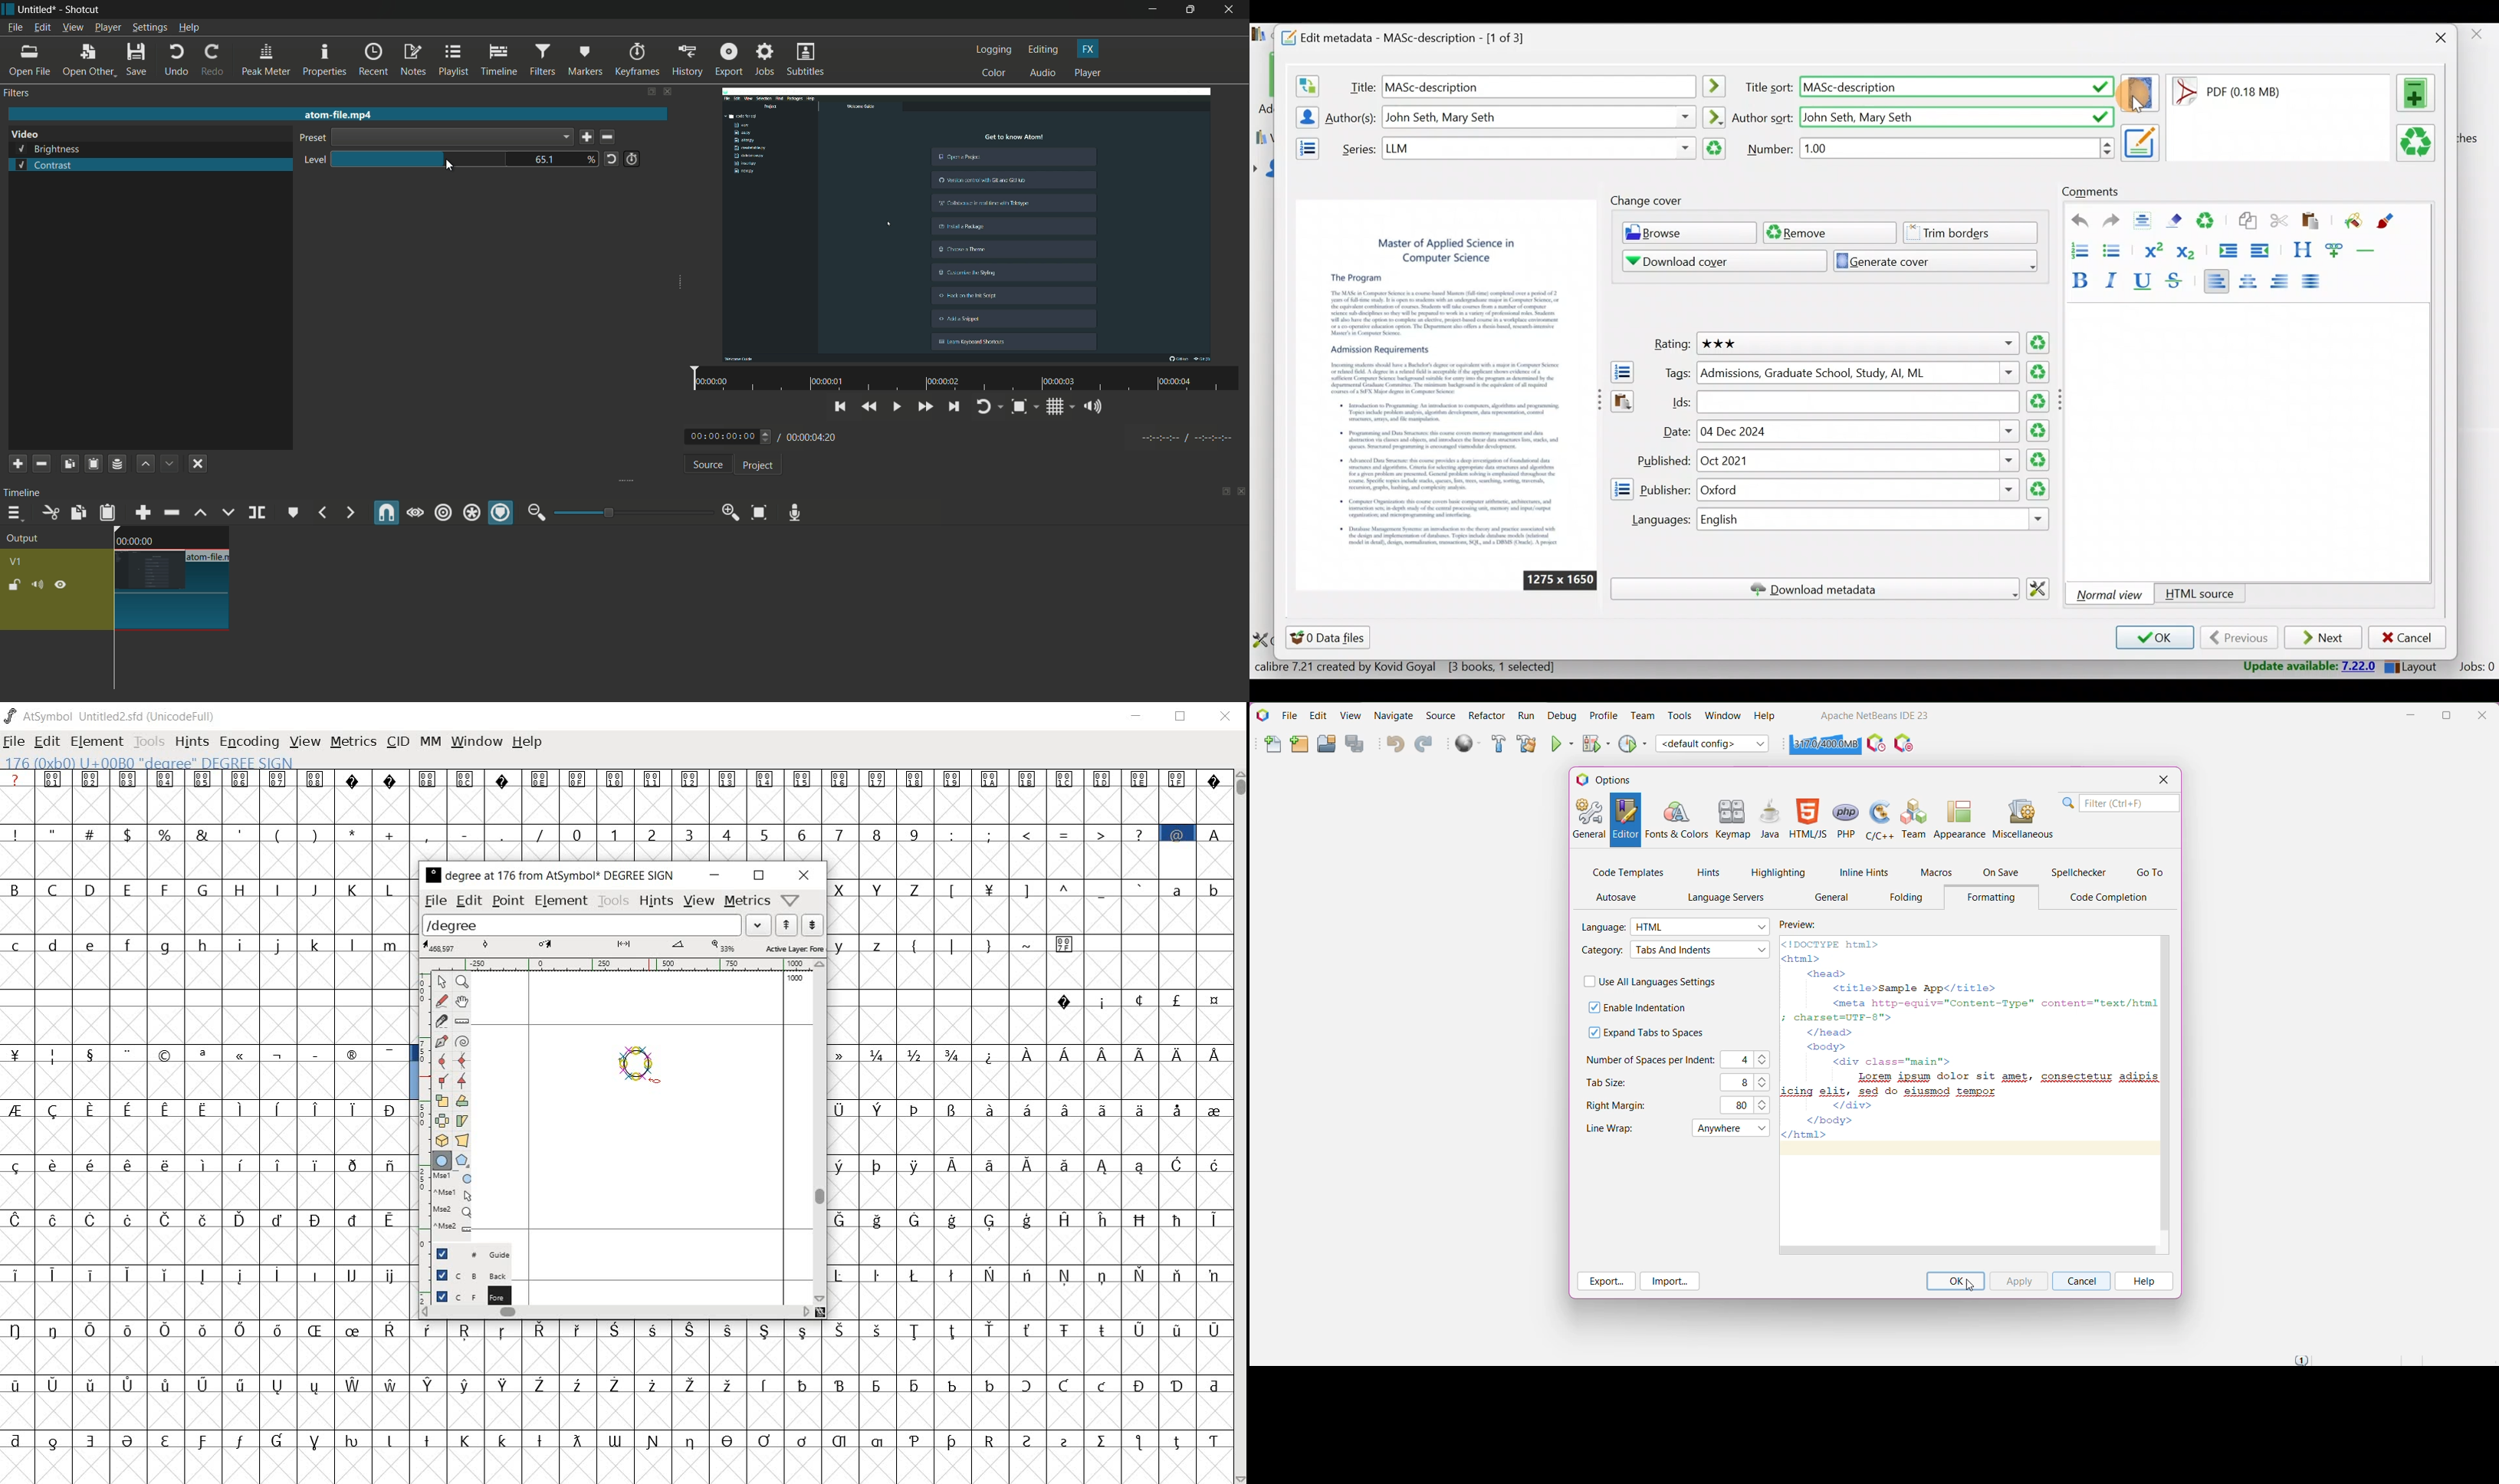  What do you see at coordinates (1825, 974) in the screenshot?
I see `<head>` at bounding box center [1825, 974].